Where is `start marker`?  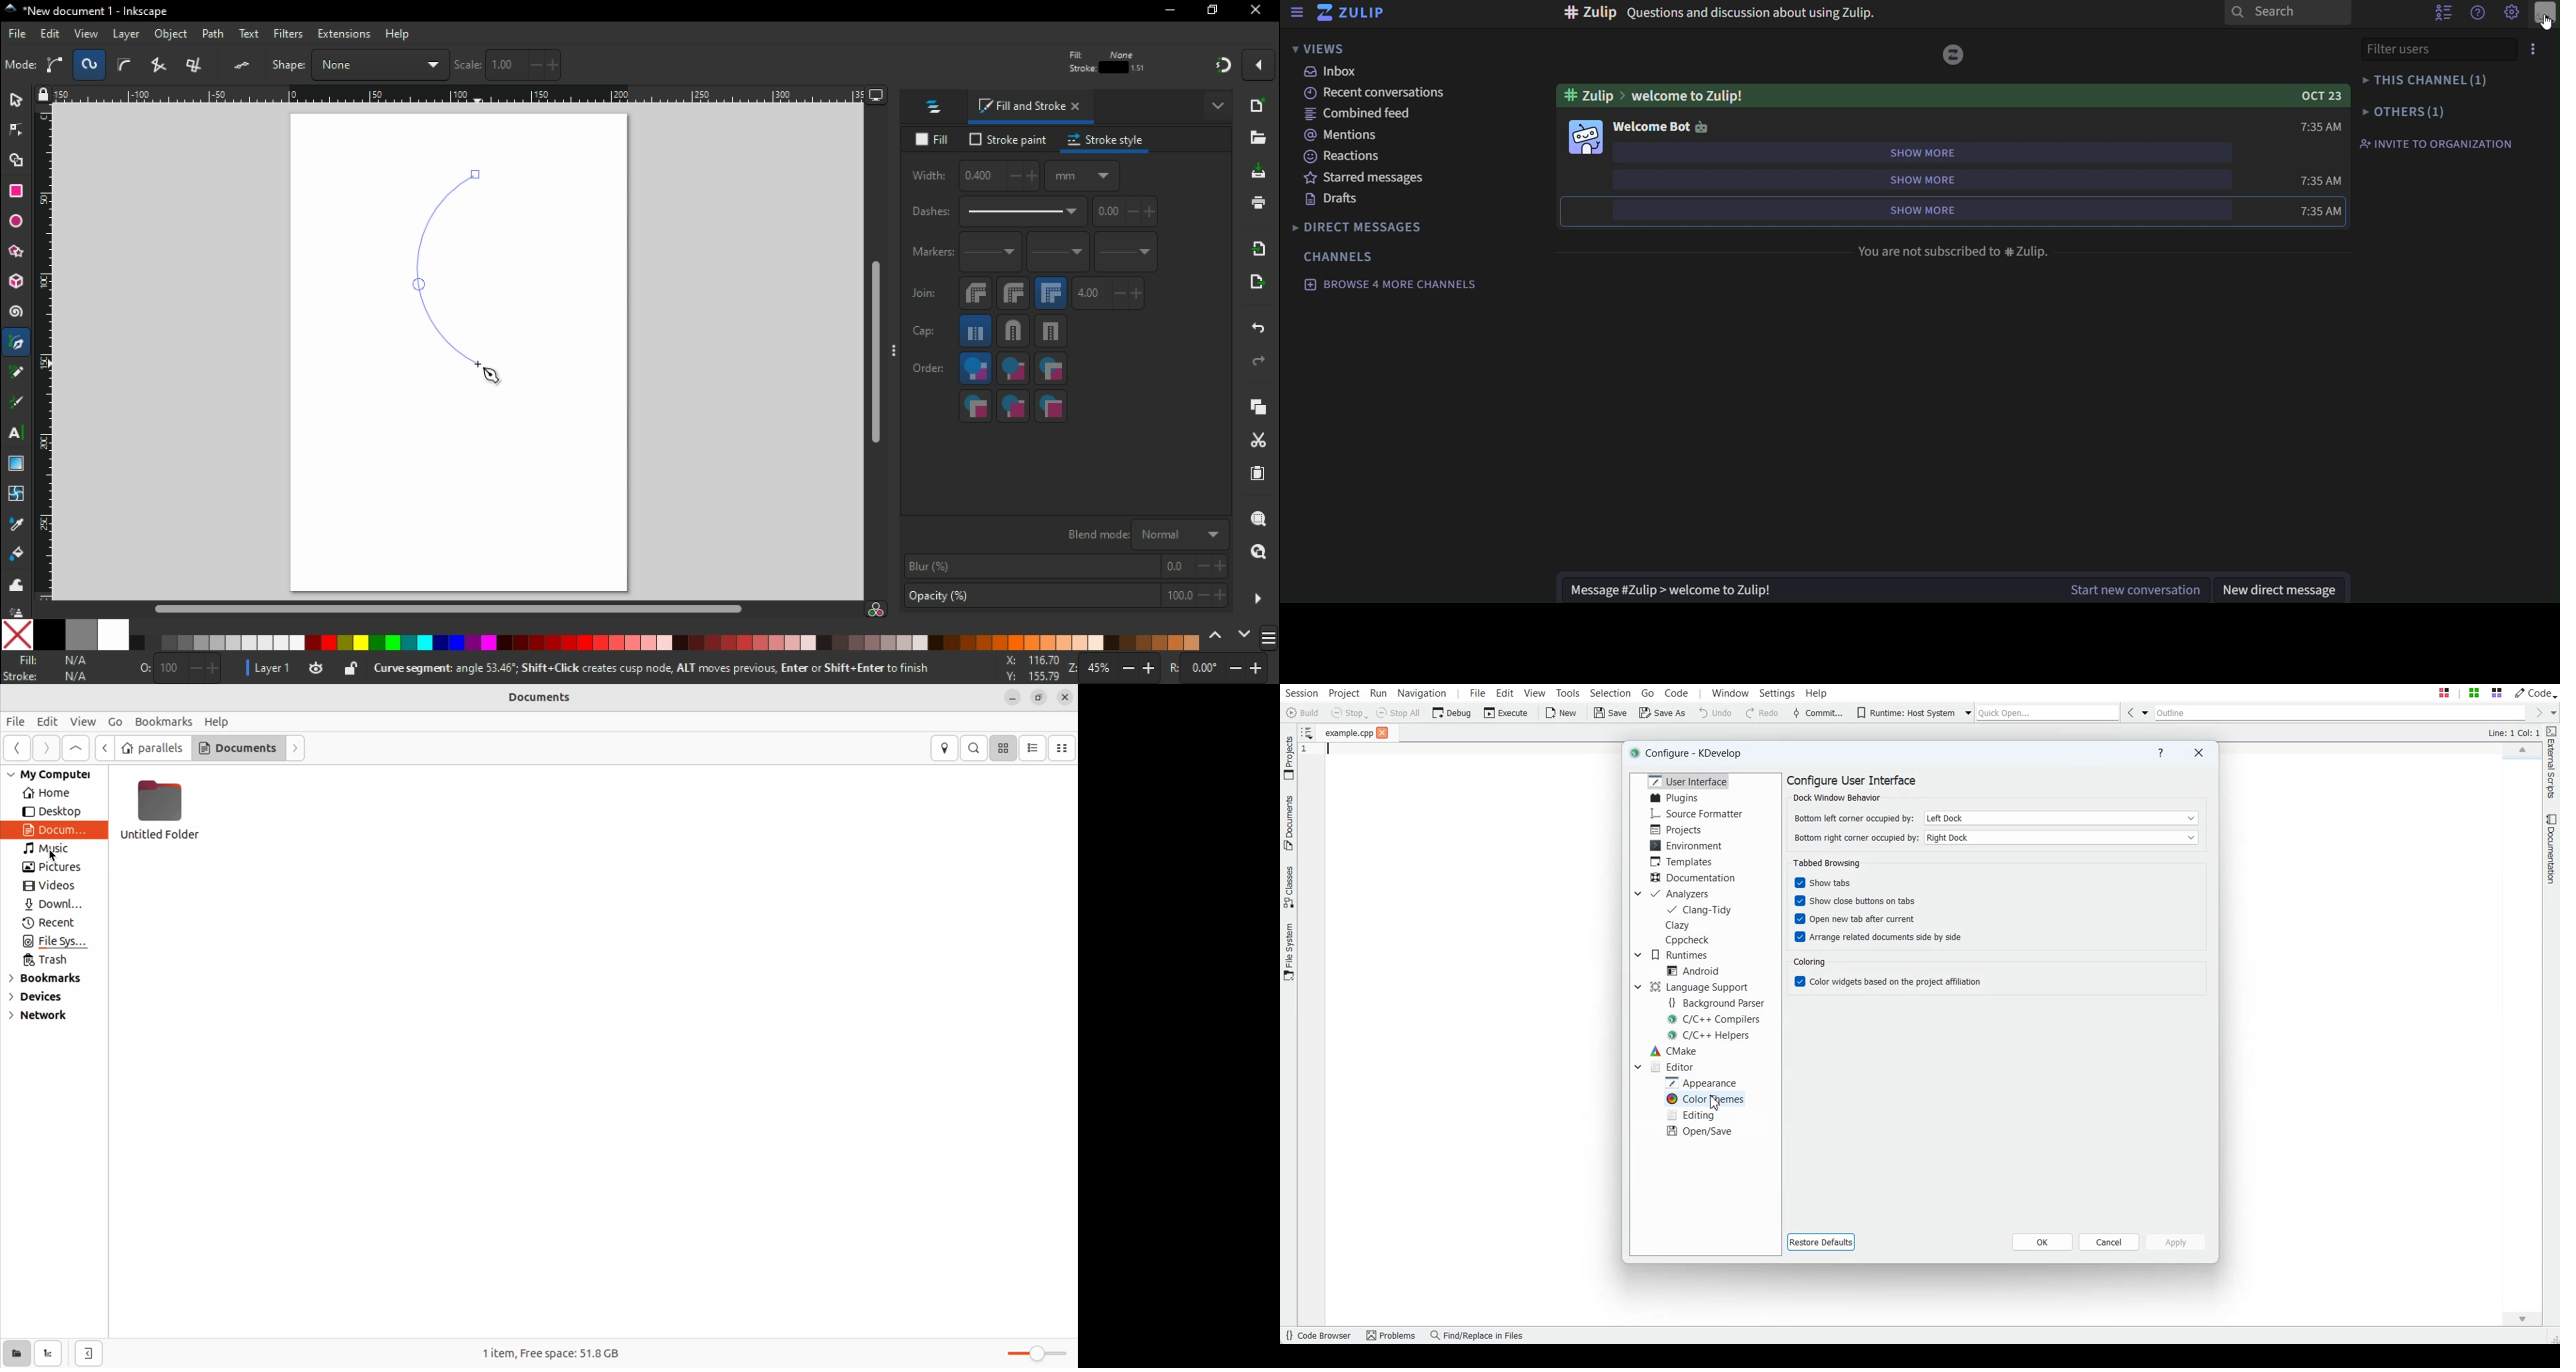
start marker is located at coordinates (992, 257).